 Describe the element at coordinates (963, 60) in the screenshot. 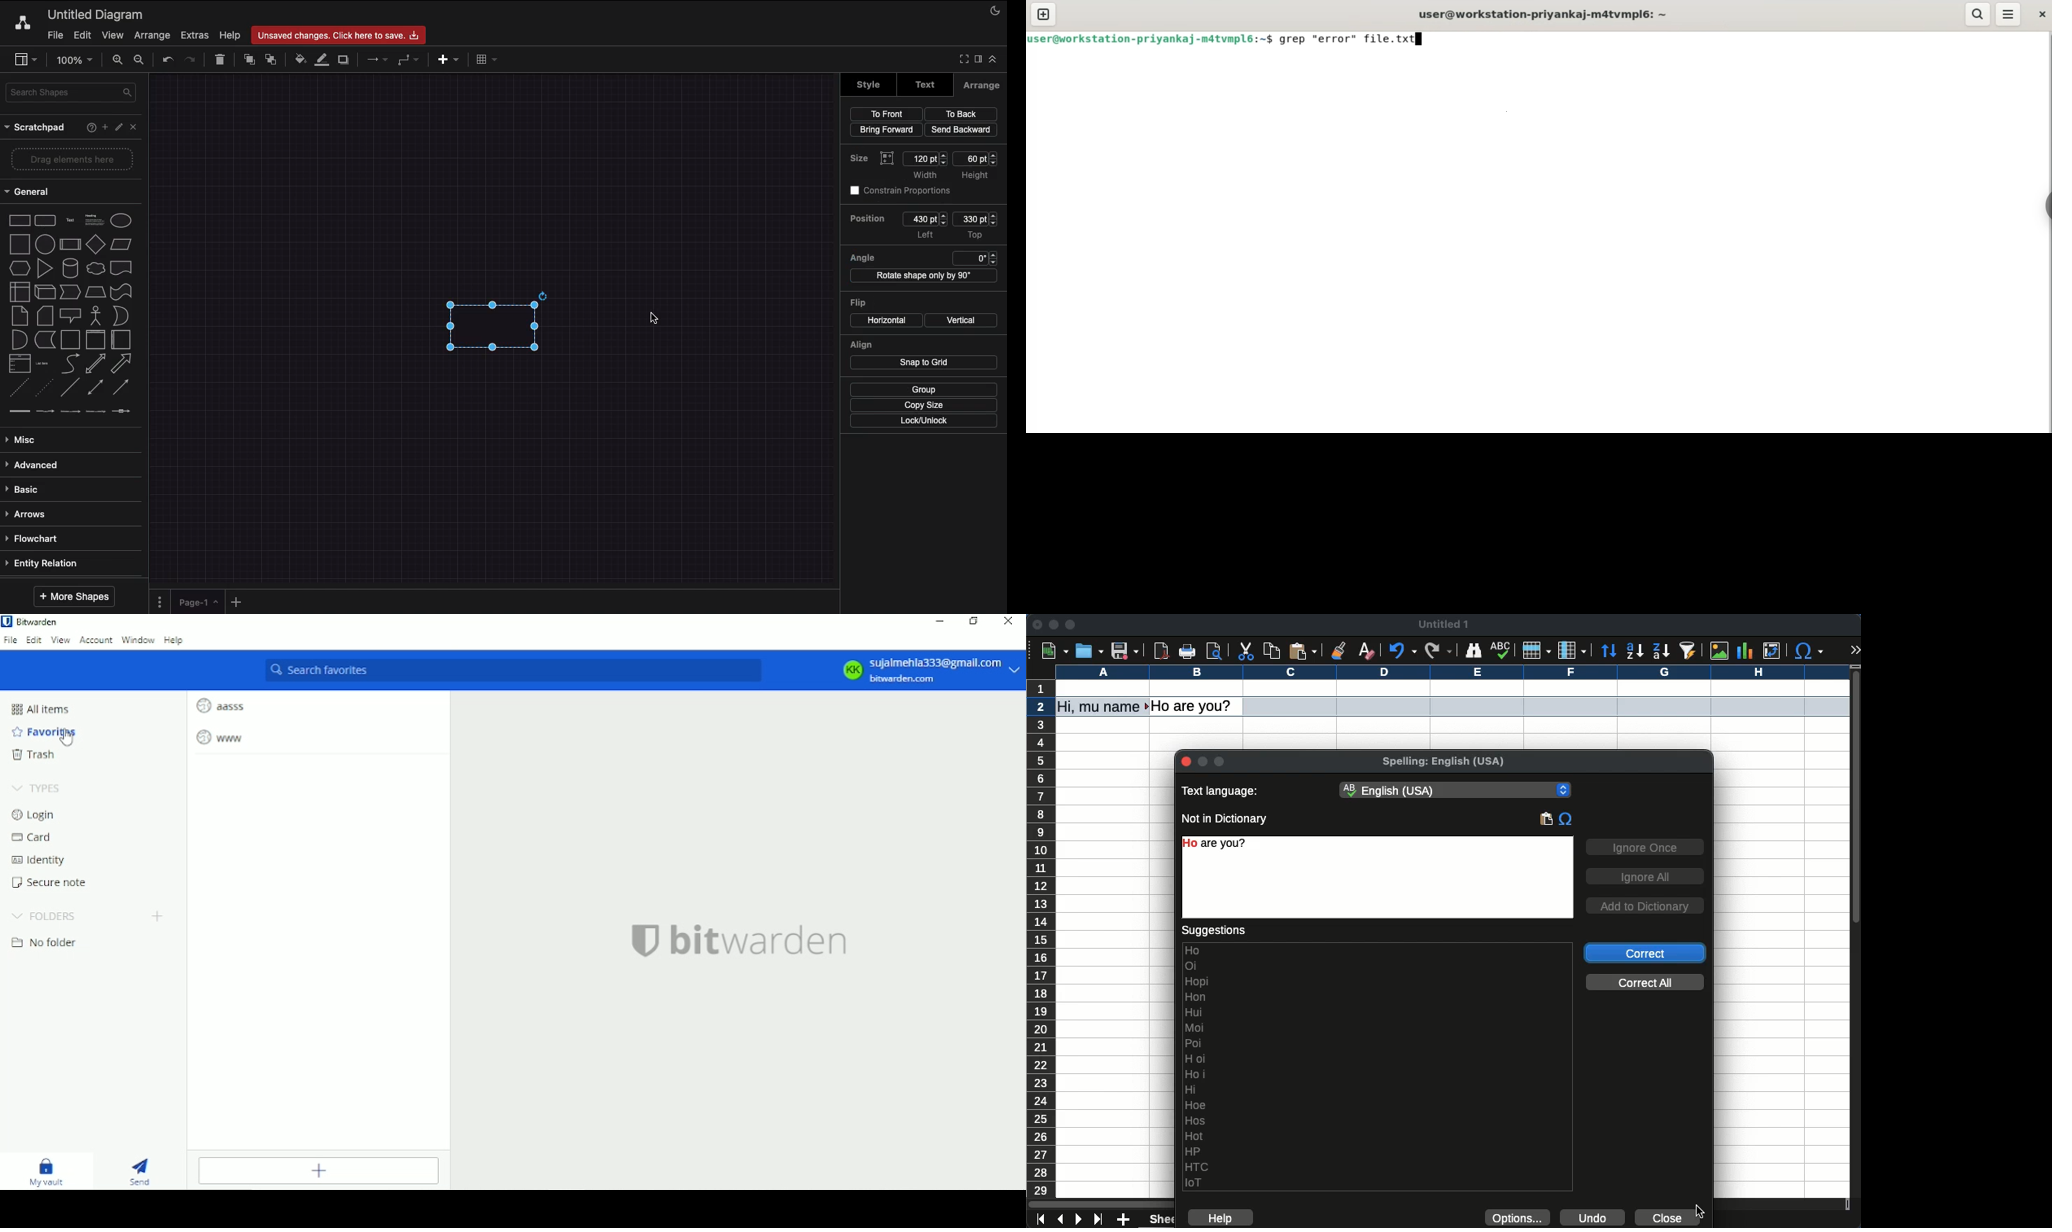

I see `Full screen` at that location.